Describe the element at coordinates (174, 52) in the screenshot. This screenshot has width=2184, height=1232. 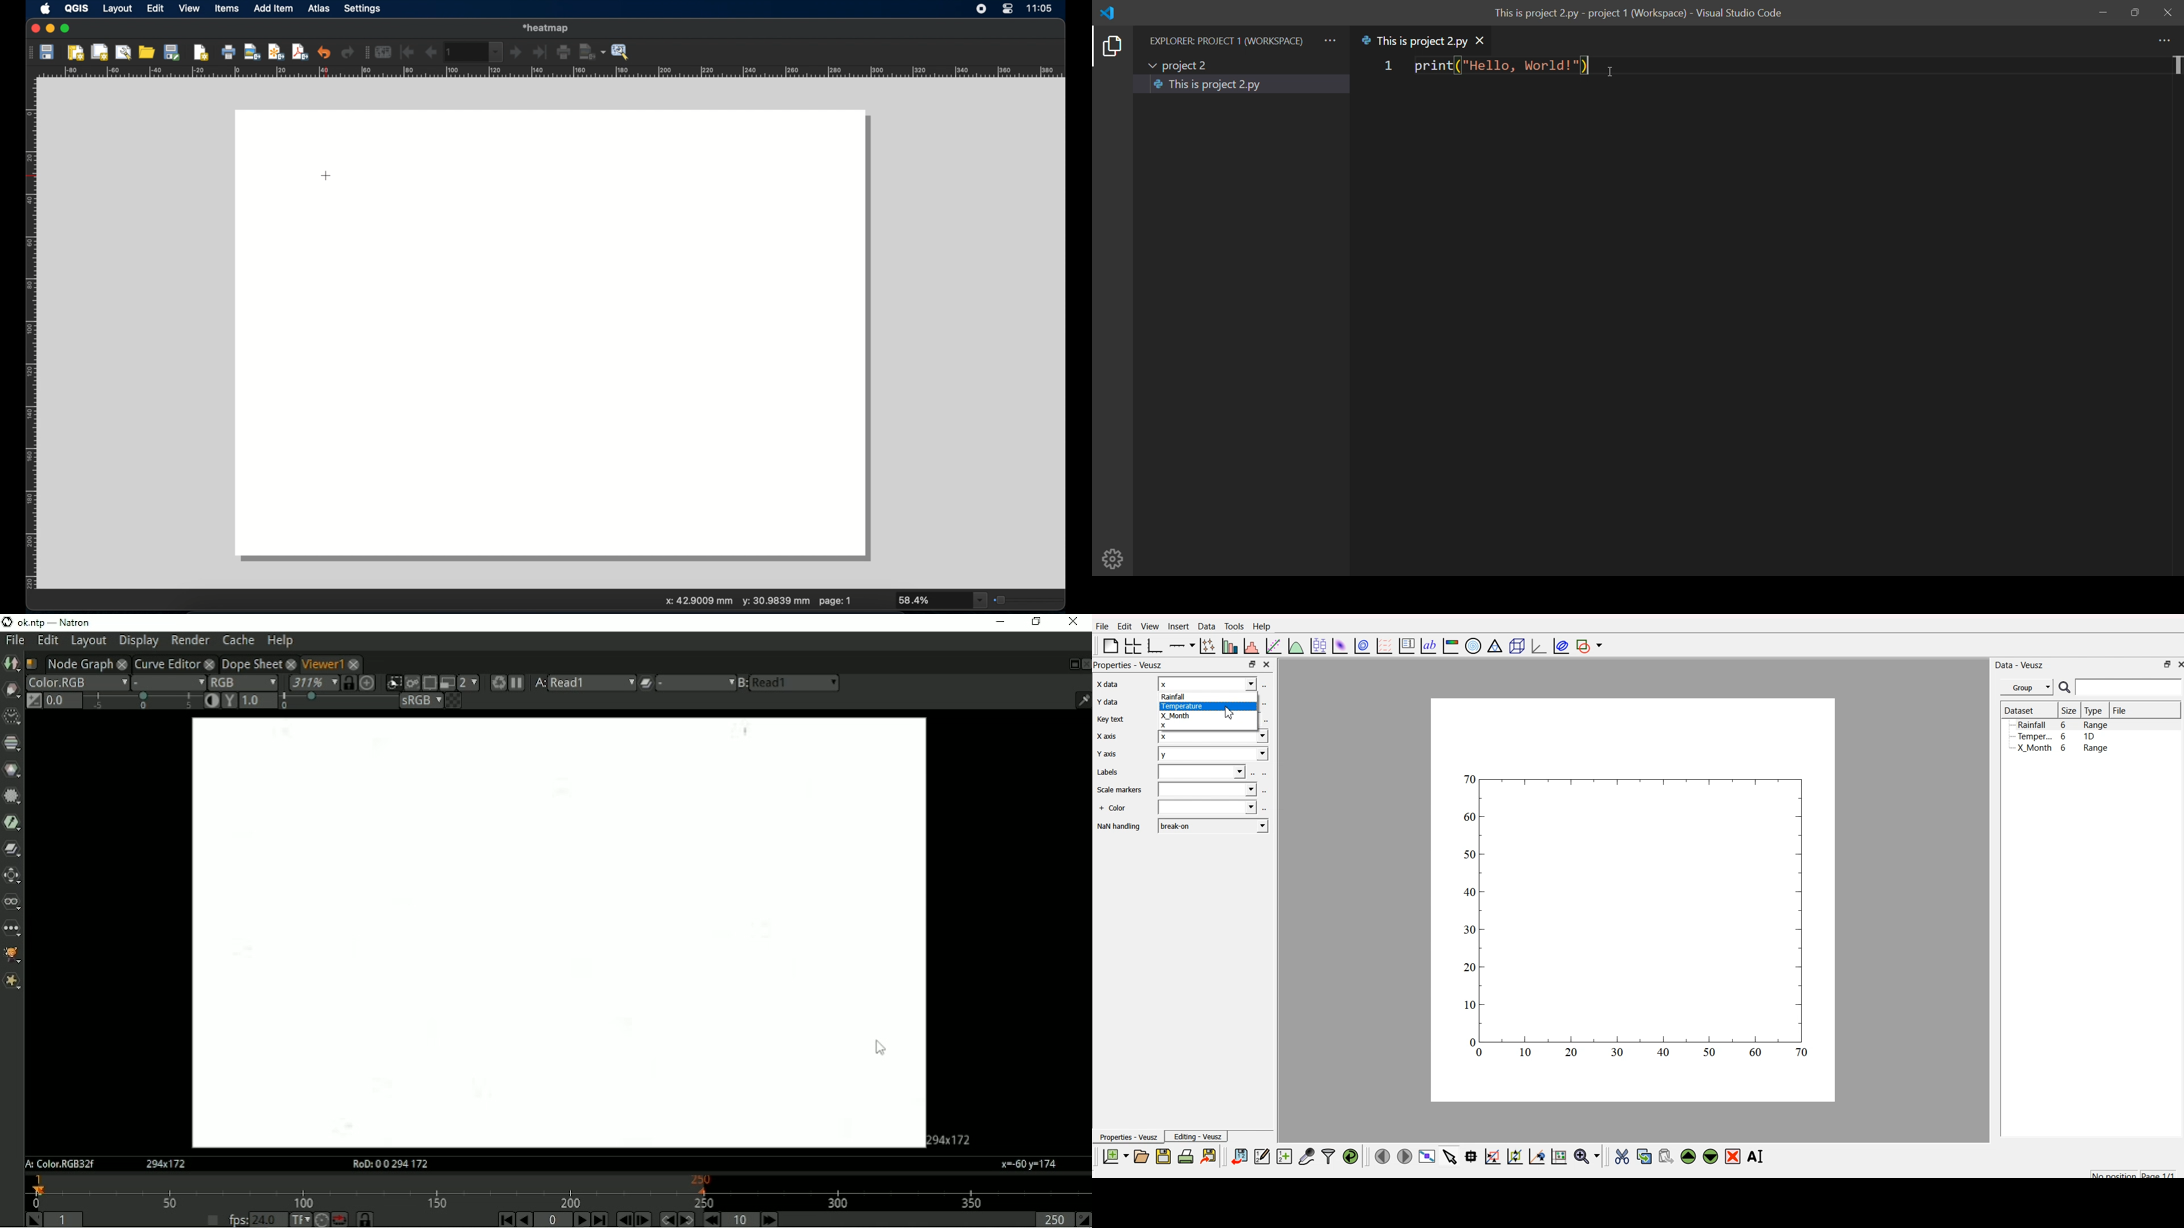
I see `saves template` at that location.